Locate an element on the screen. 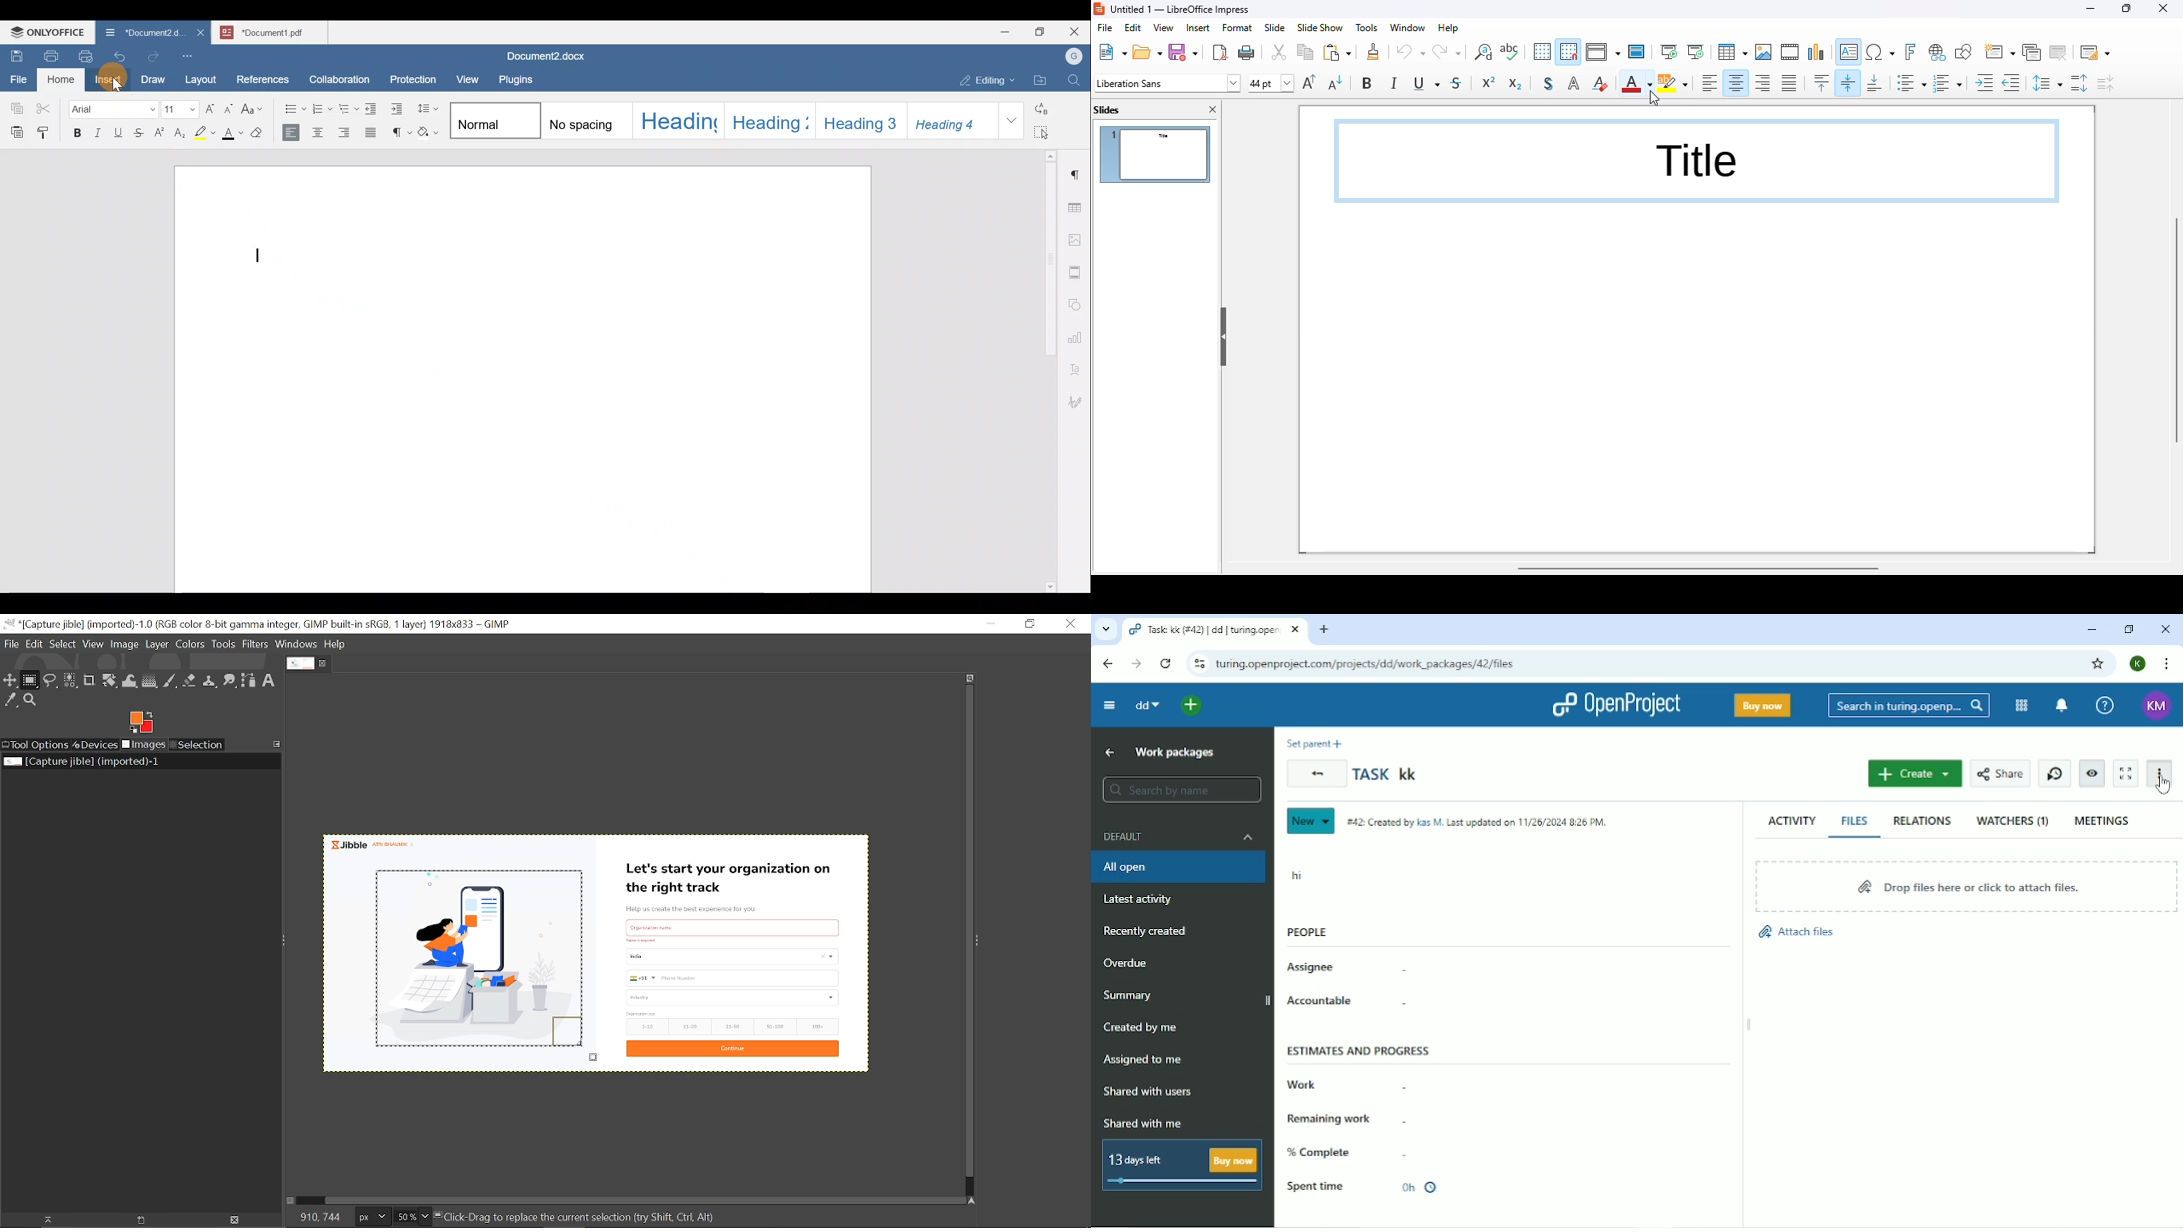 The image size is (2184, 1232). justified is located at coordinates (1789, 83).